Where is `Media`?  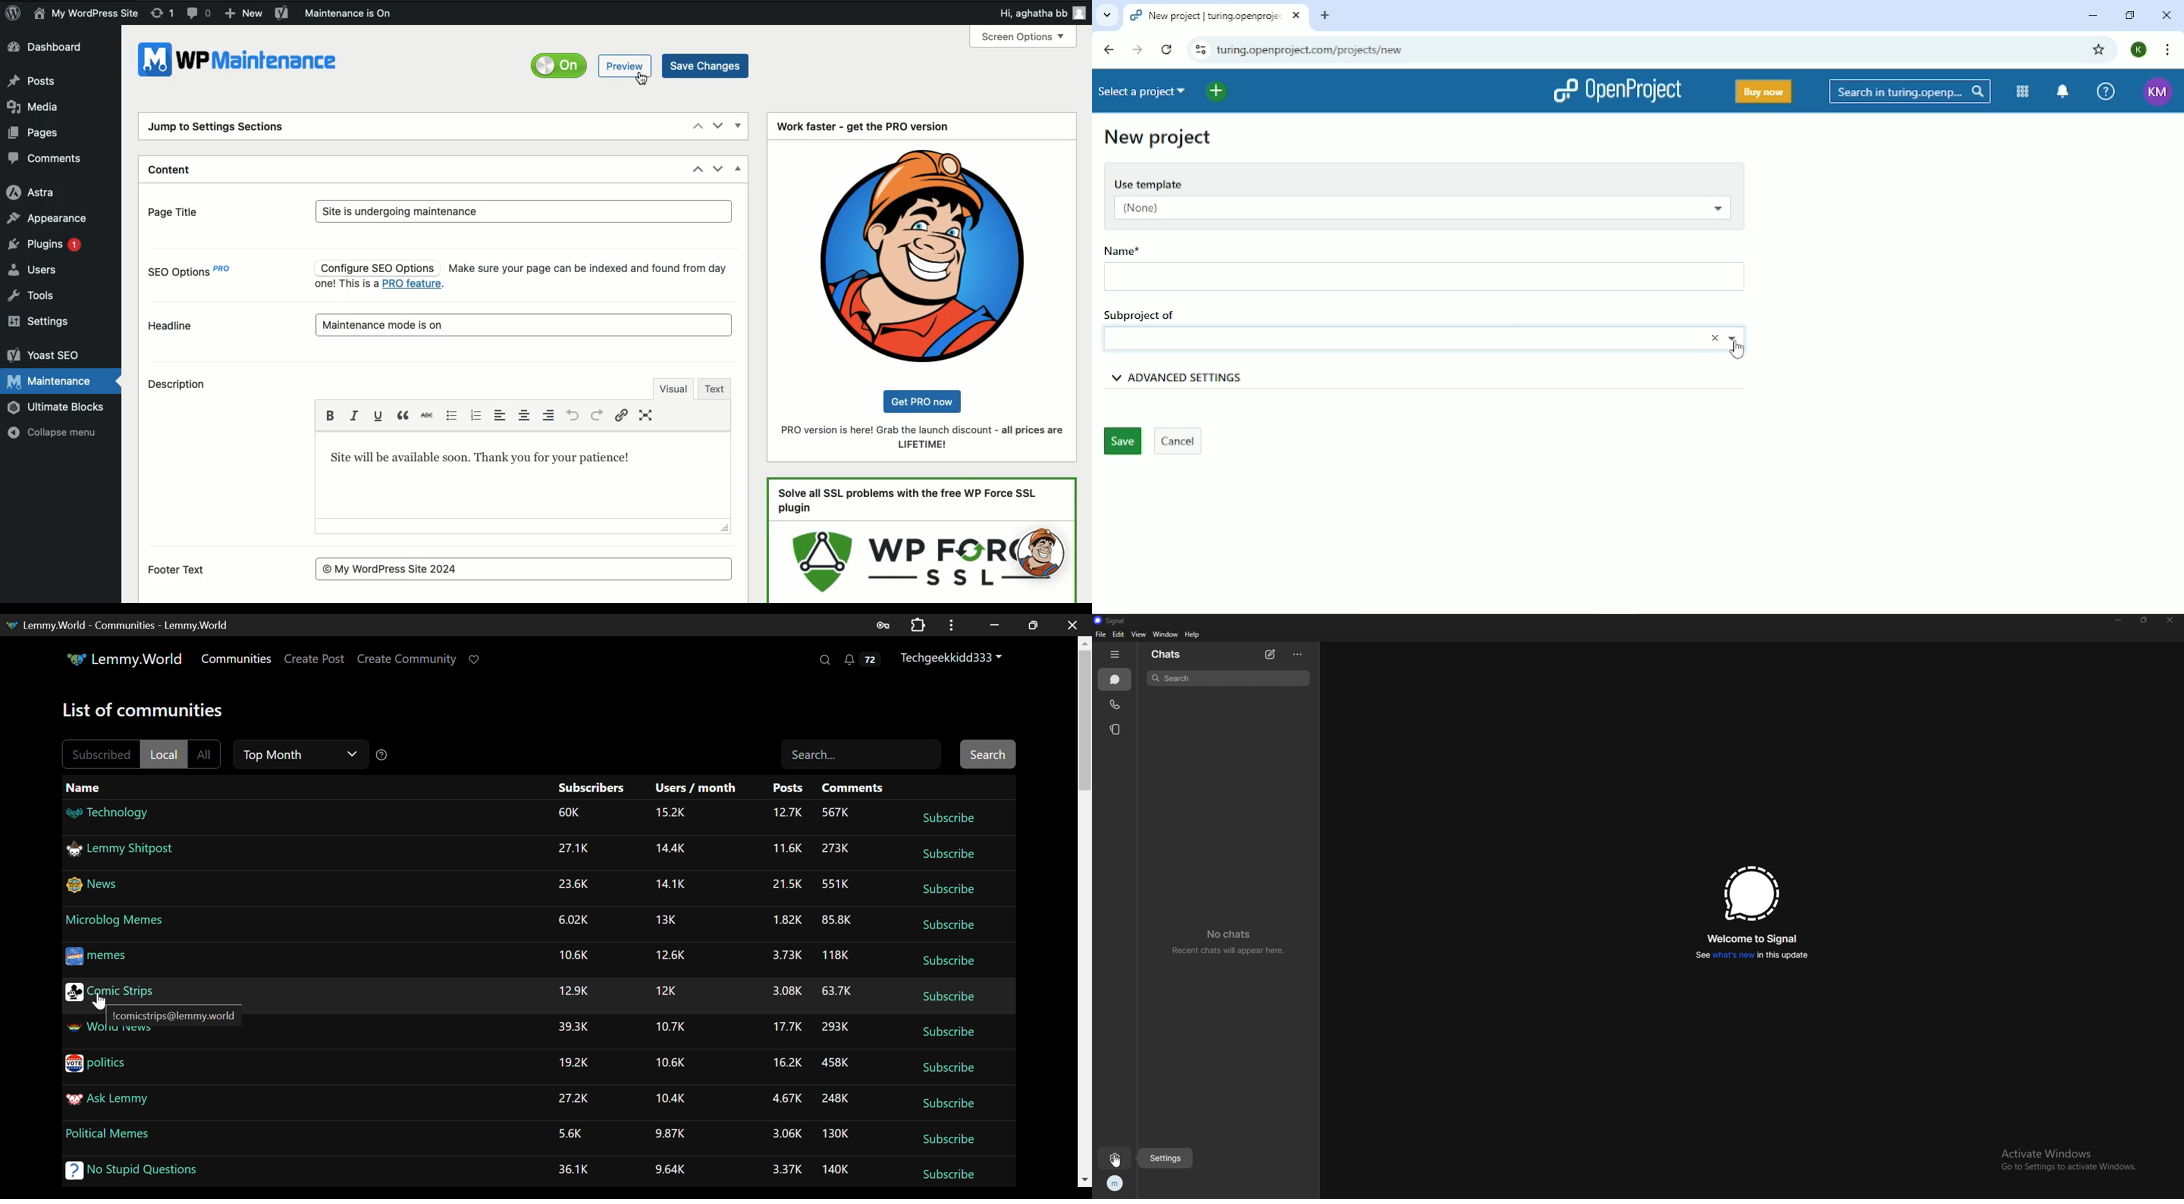
Media is located at coordinates (33, 106).